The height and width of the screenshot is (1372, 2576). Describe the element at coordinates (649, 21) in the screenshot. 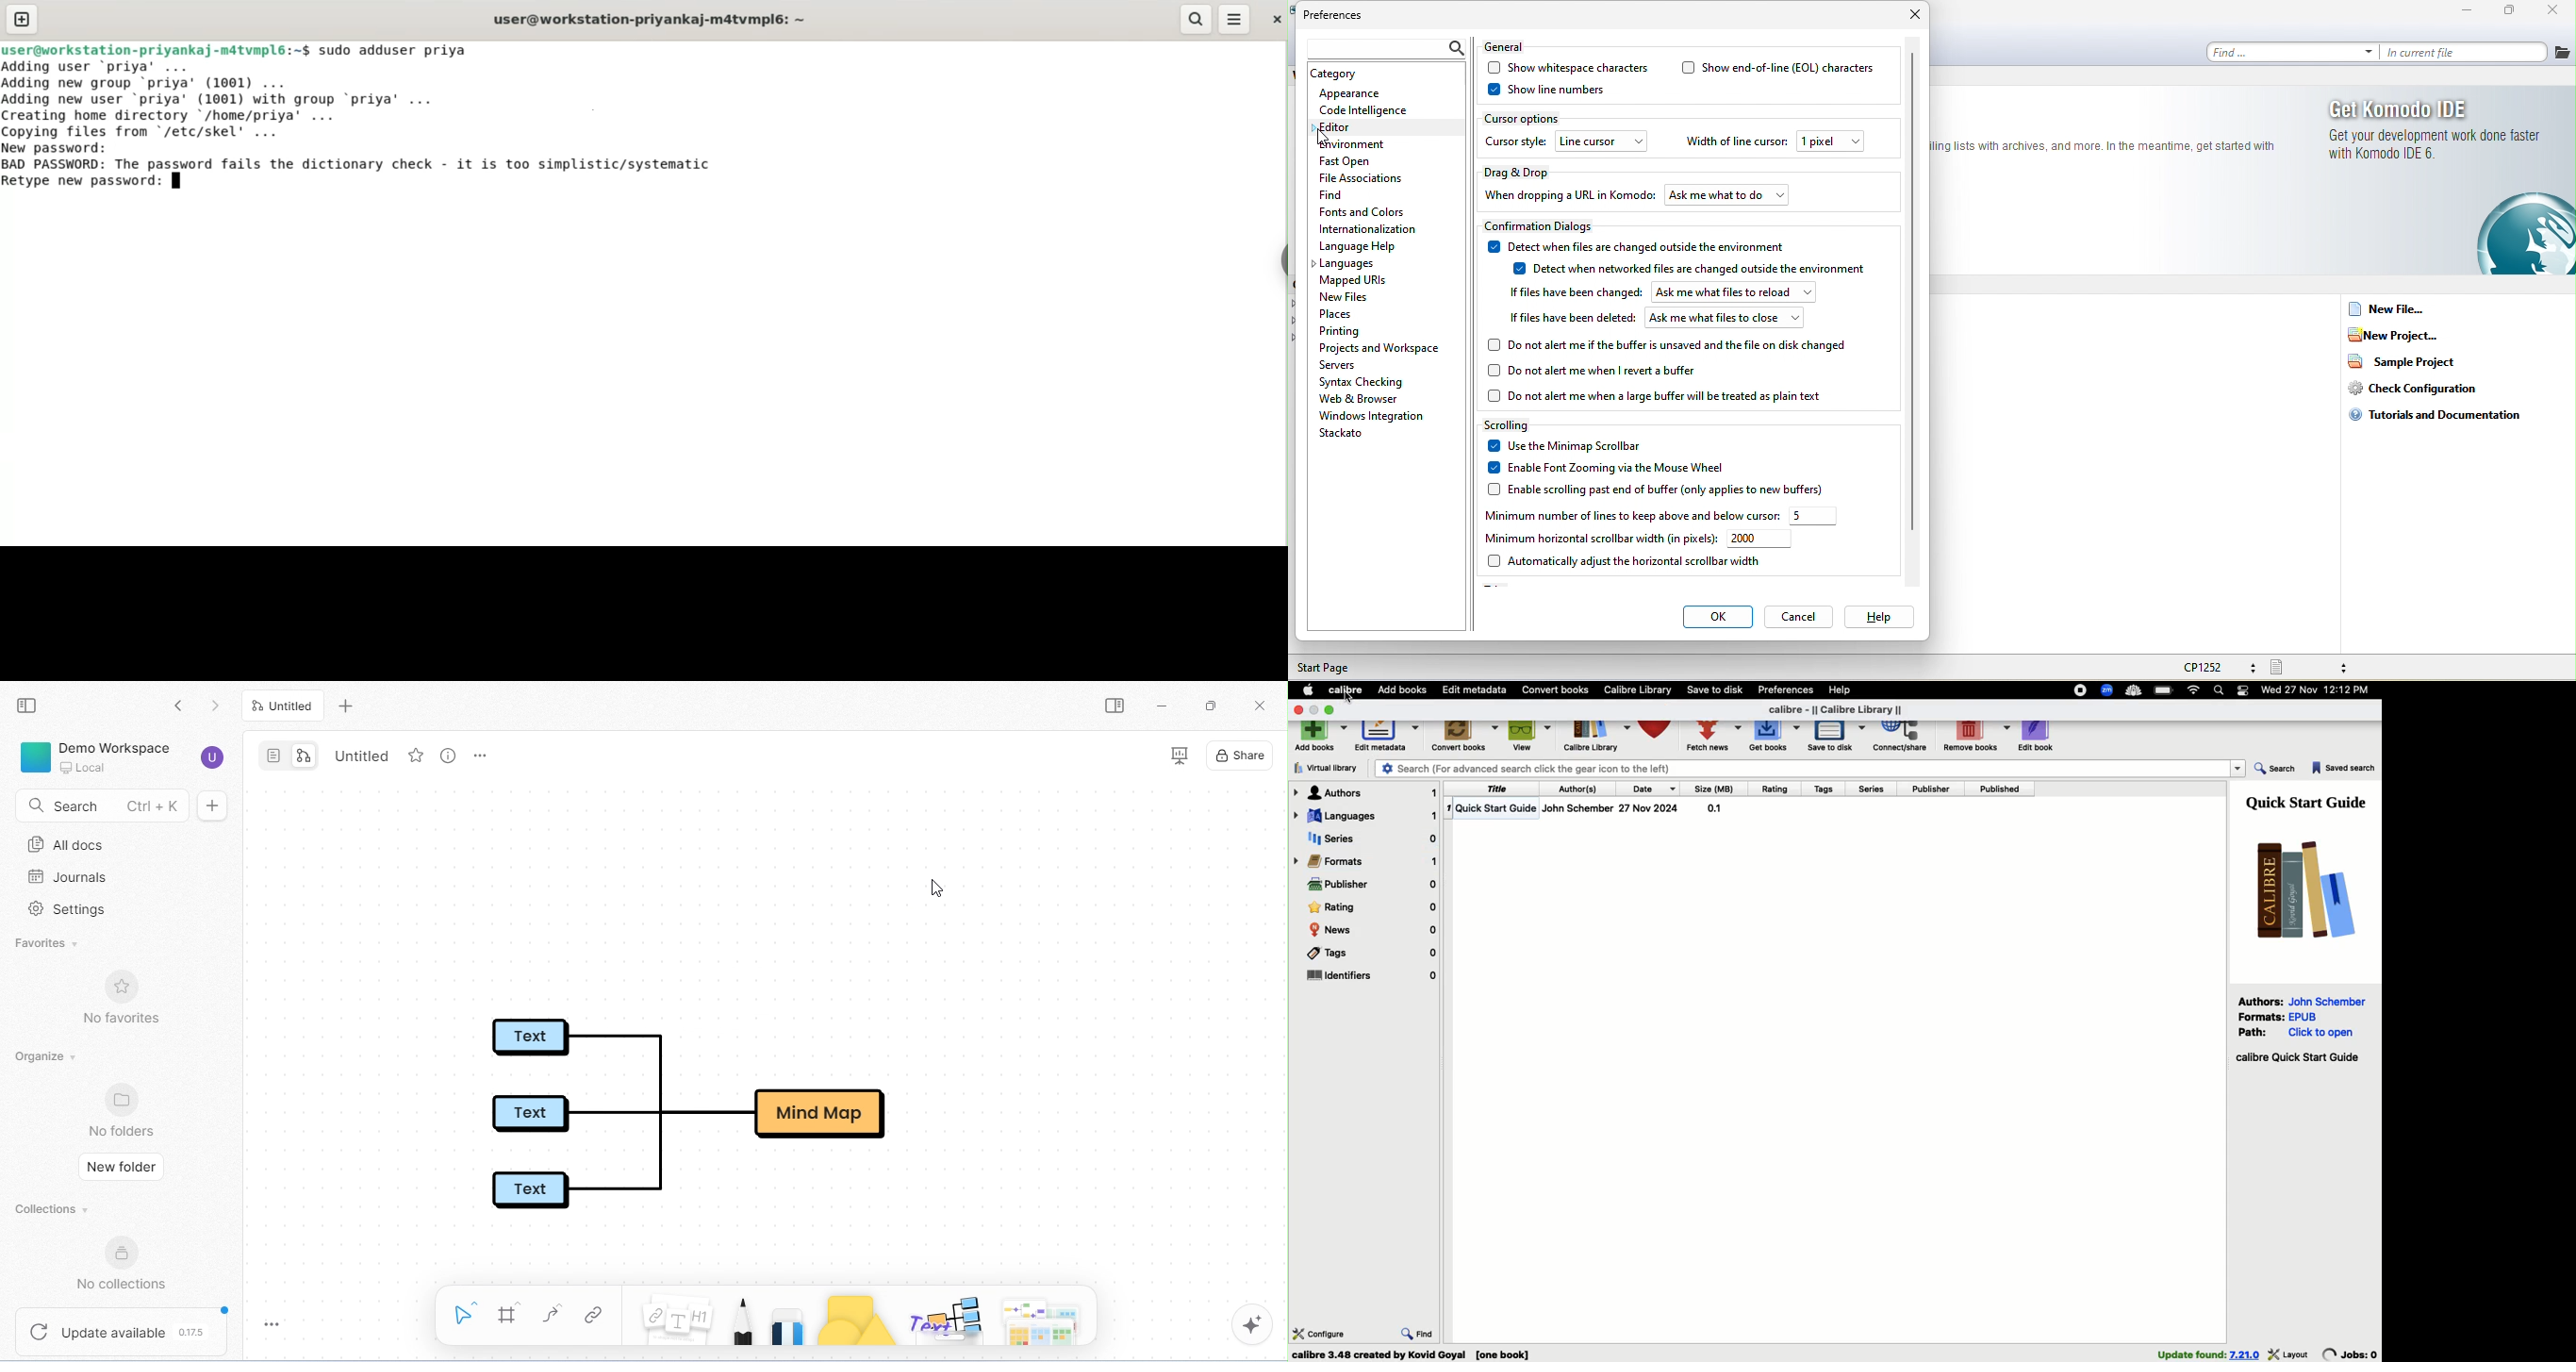

I see `user@workstation-priyankaj-m4tvmpl6: ~` at that location.